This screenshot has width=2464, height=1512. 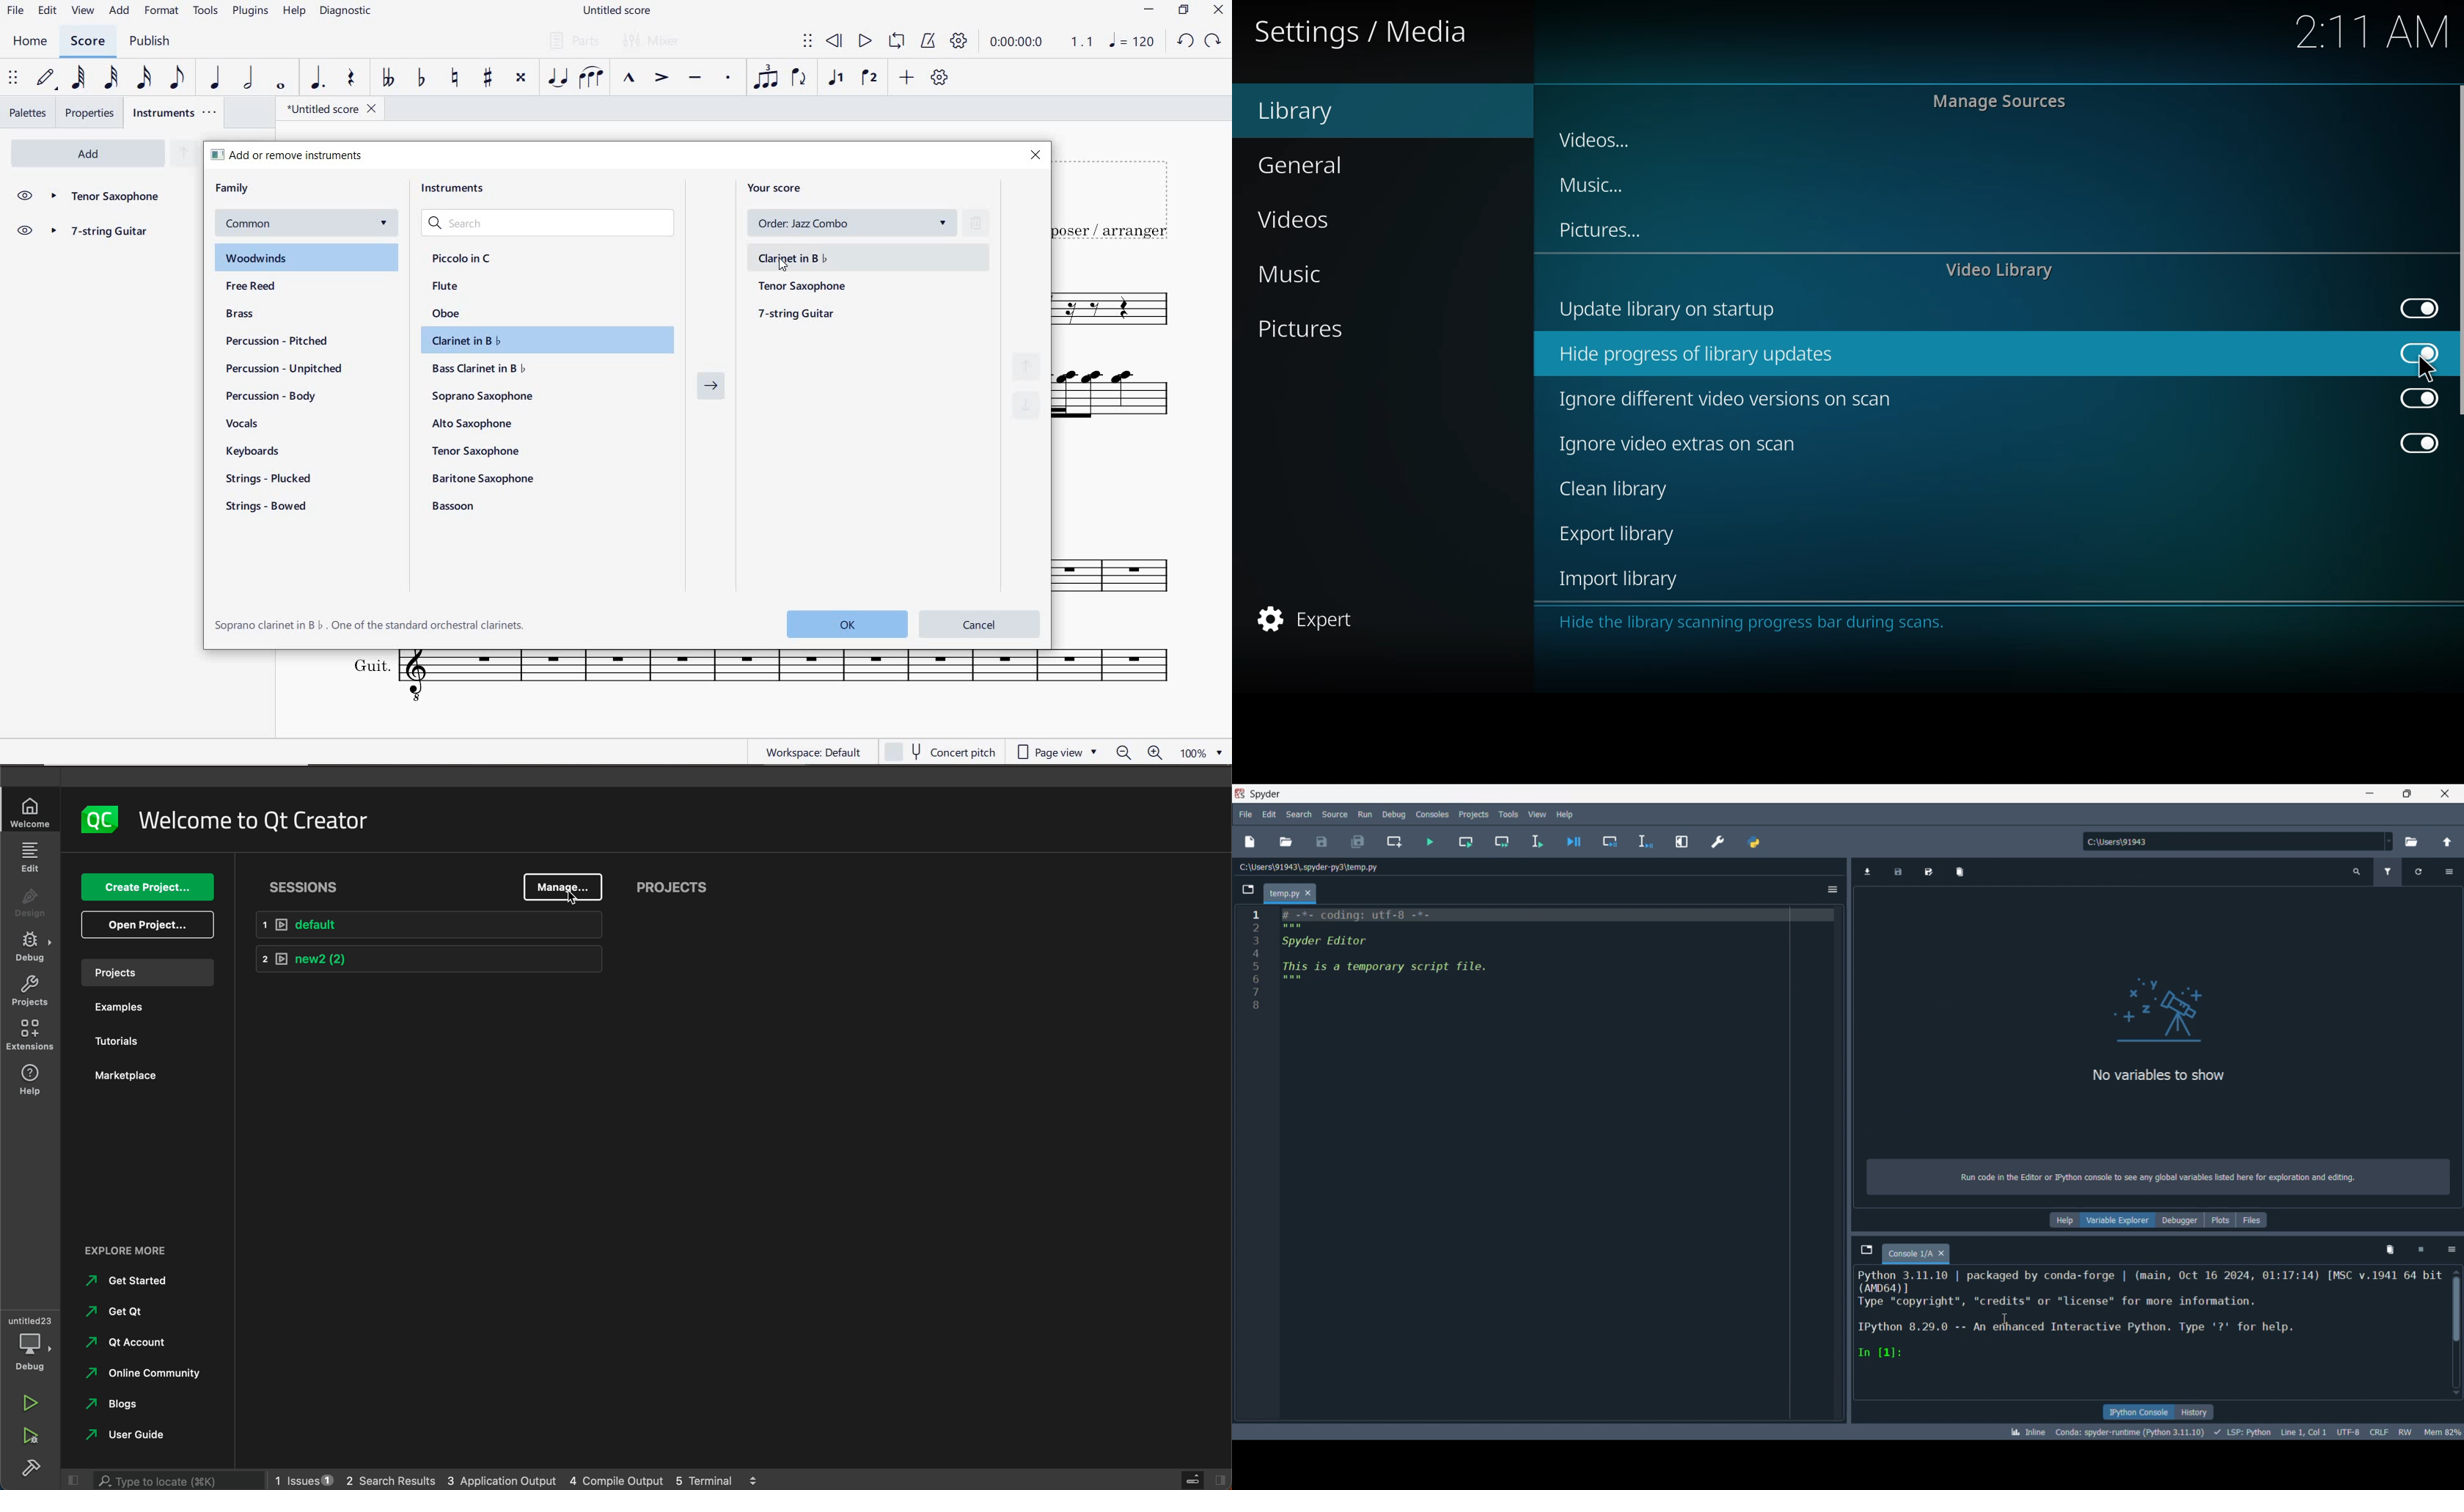 What do you see at coordinates (31, 43) in the screenshot?
I see `HOME` at bounding box center [31, 43].